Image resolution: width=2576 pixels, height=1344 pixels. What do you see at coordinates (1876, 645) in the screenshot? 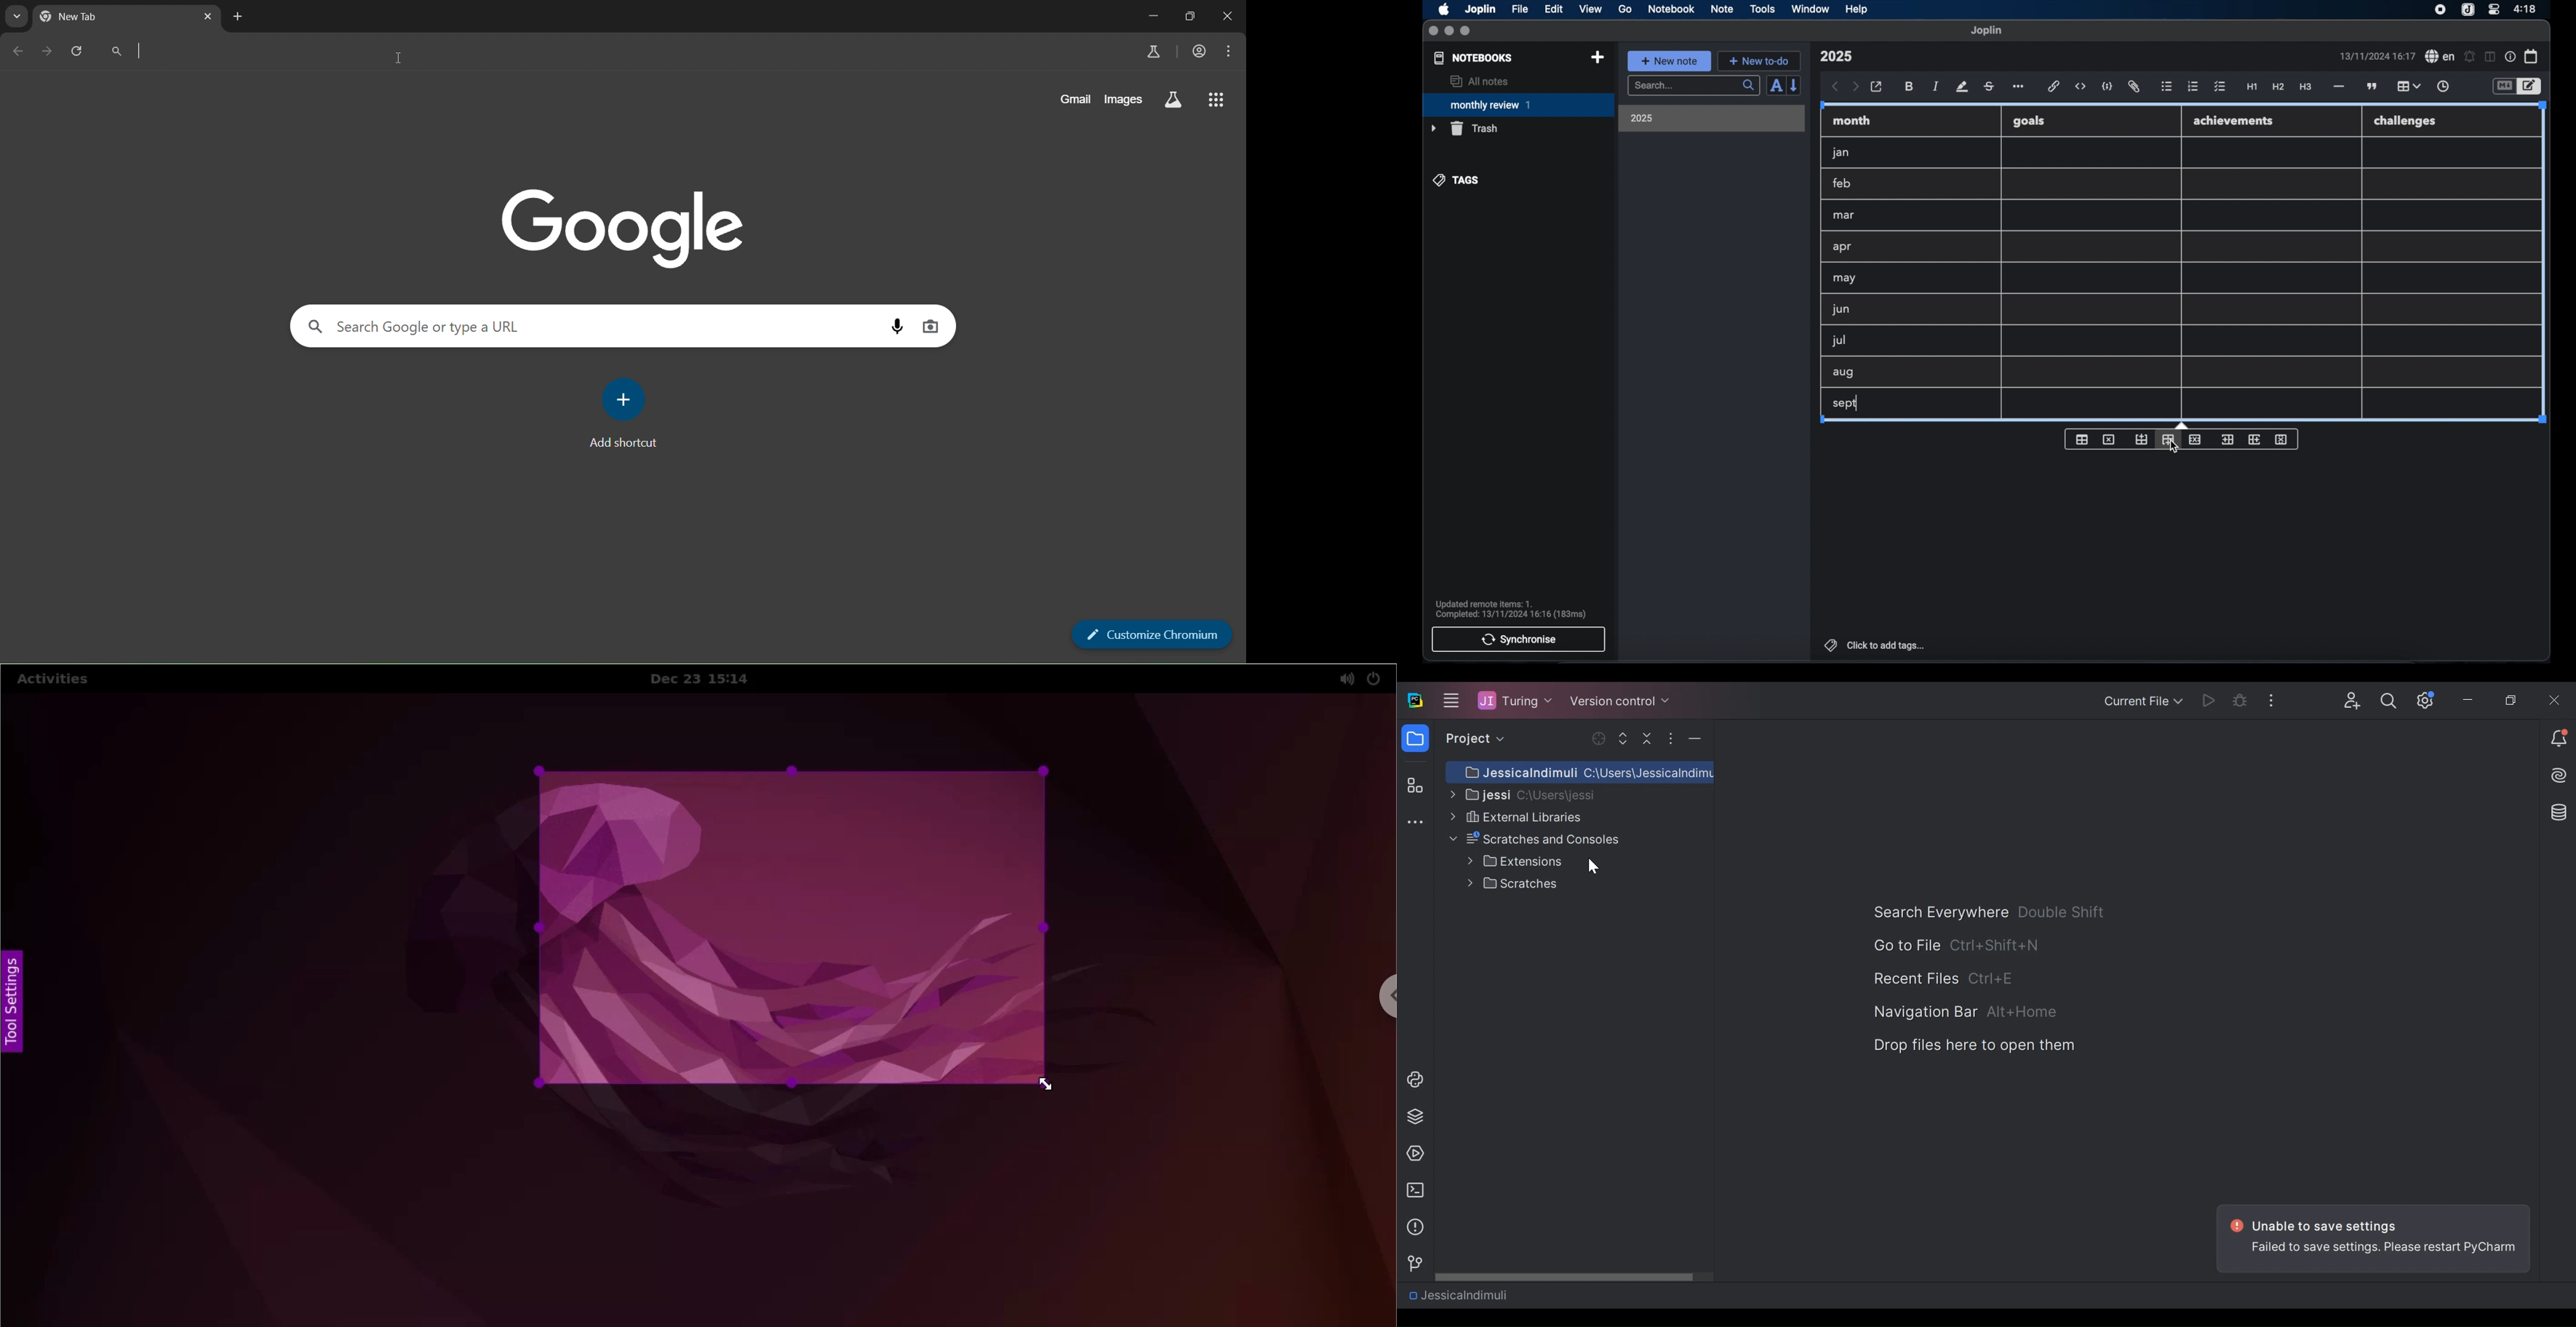
I see `click to add tags` at bounding box center [1876, 645].